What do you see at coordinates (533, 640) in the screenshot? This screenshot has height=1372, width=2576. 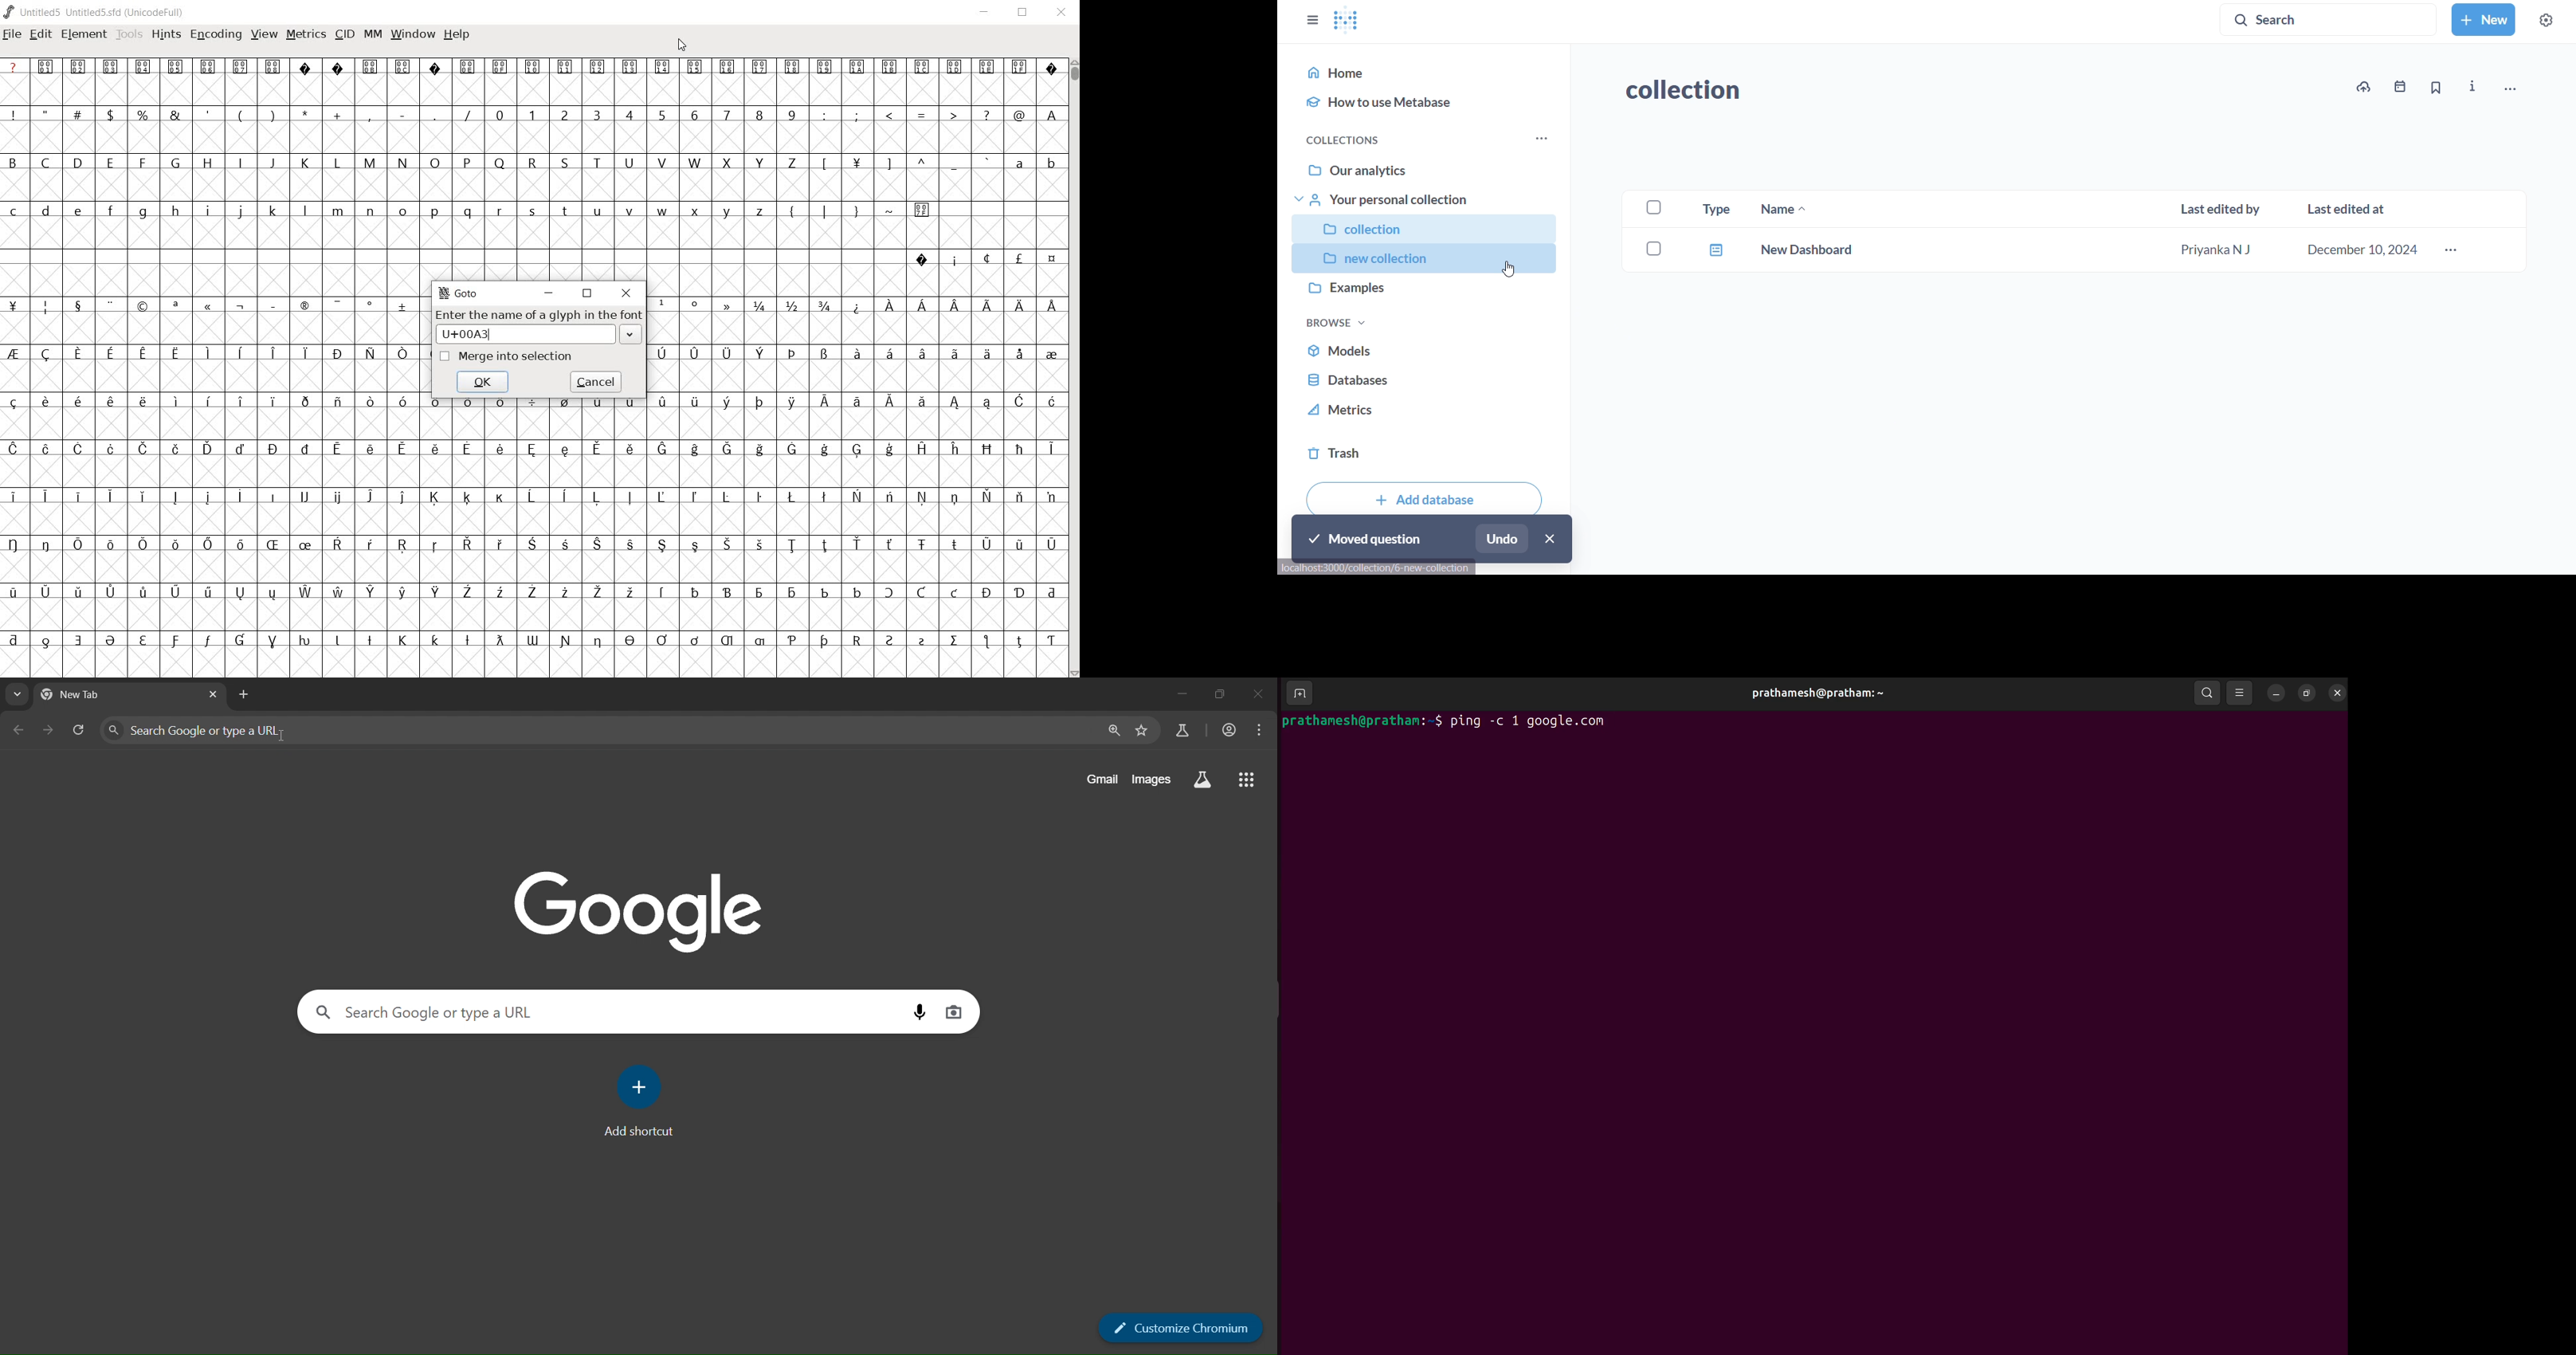 I see `Symbol` at bounding box center [533, 640].